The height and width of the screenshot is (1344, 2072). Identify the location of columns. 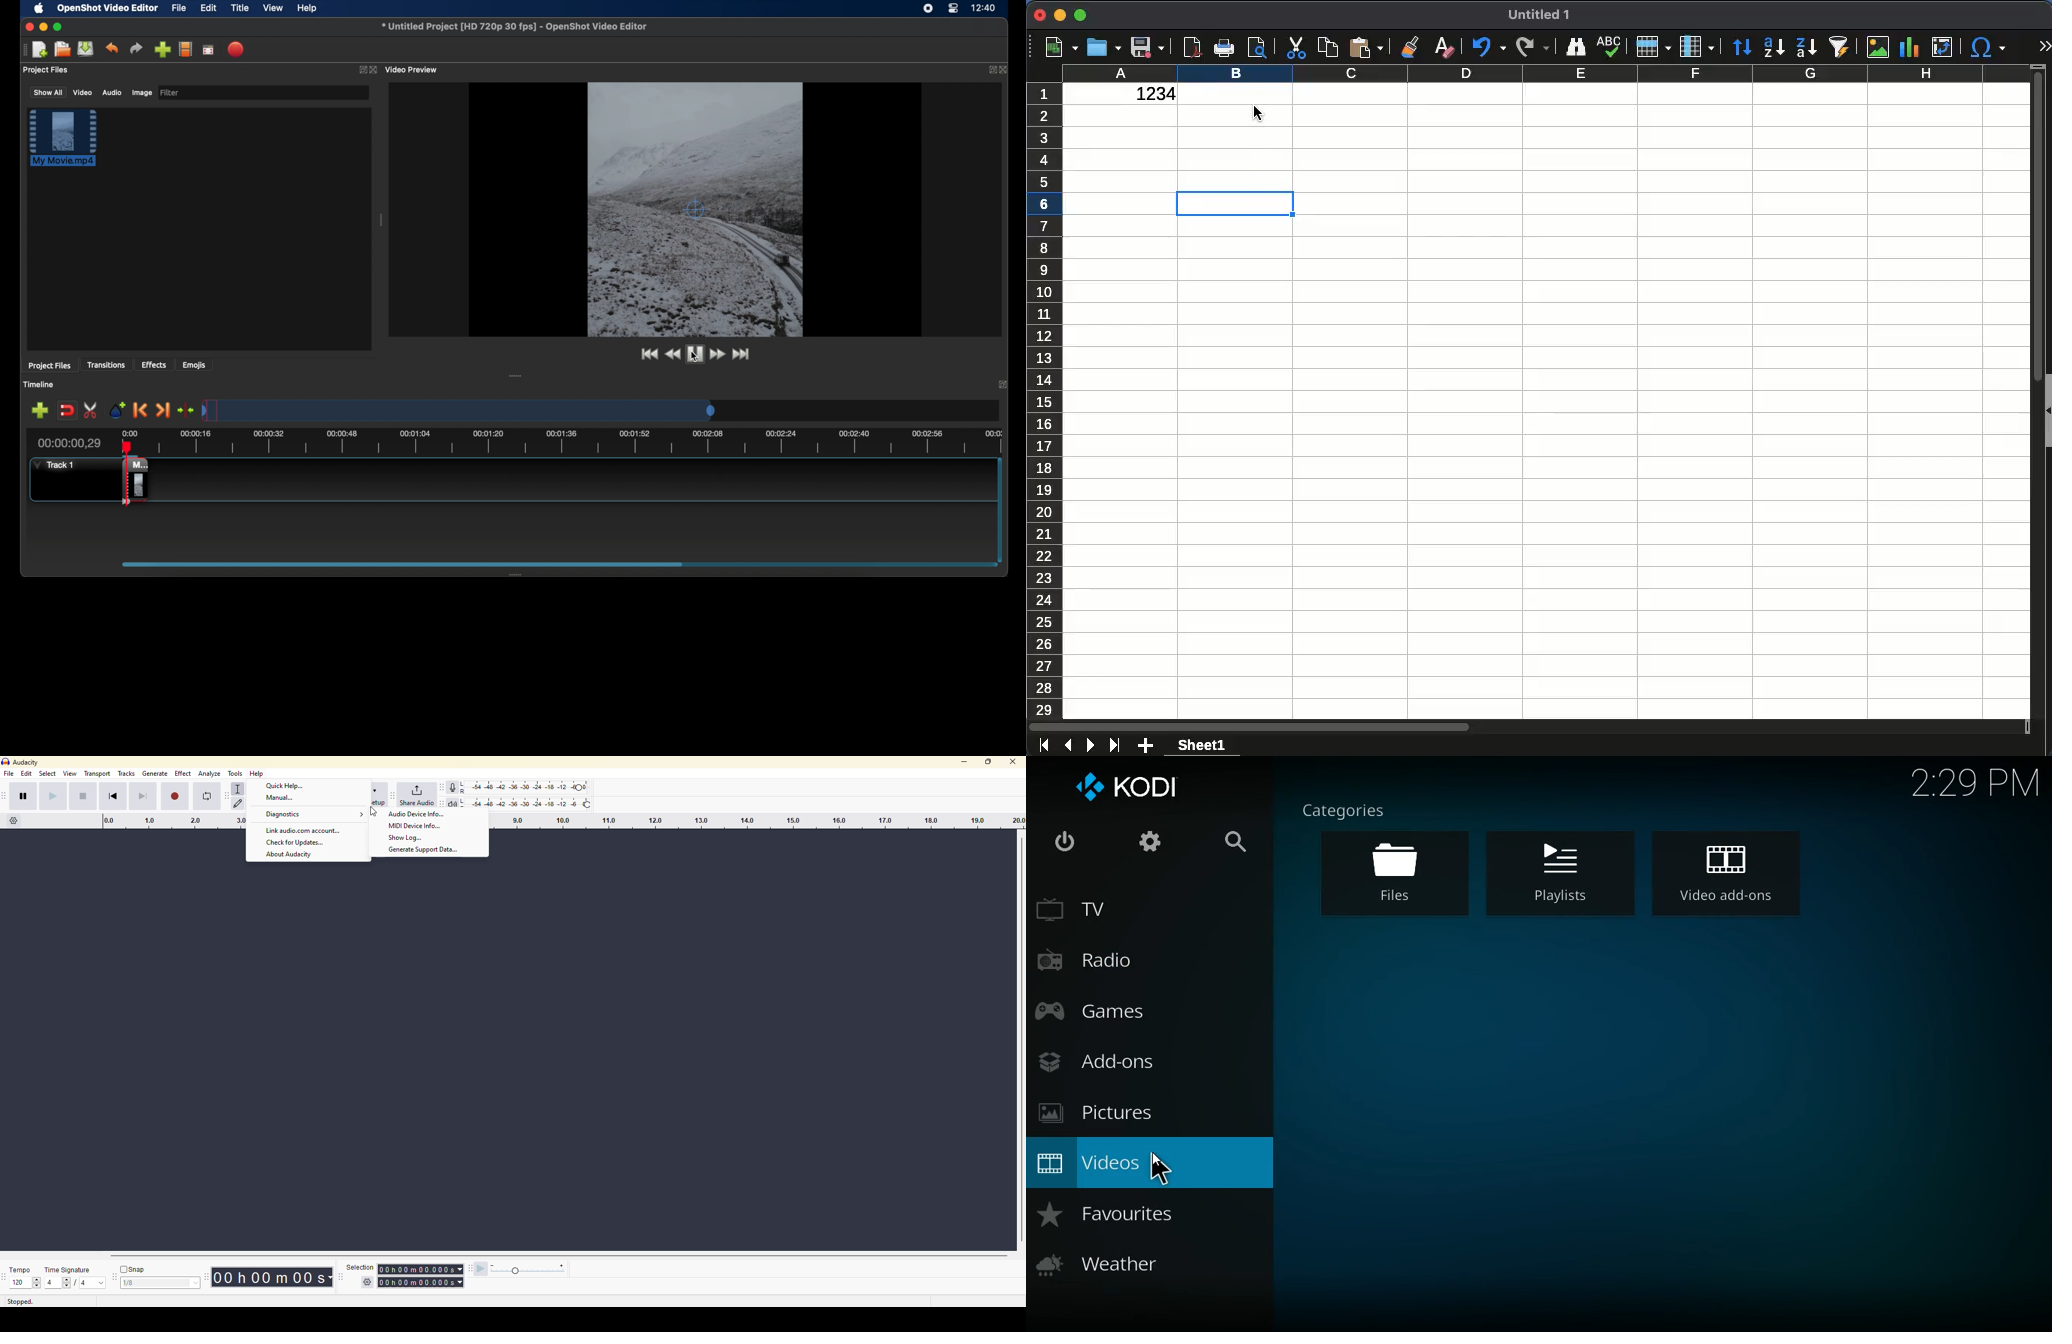
(1545, 75).